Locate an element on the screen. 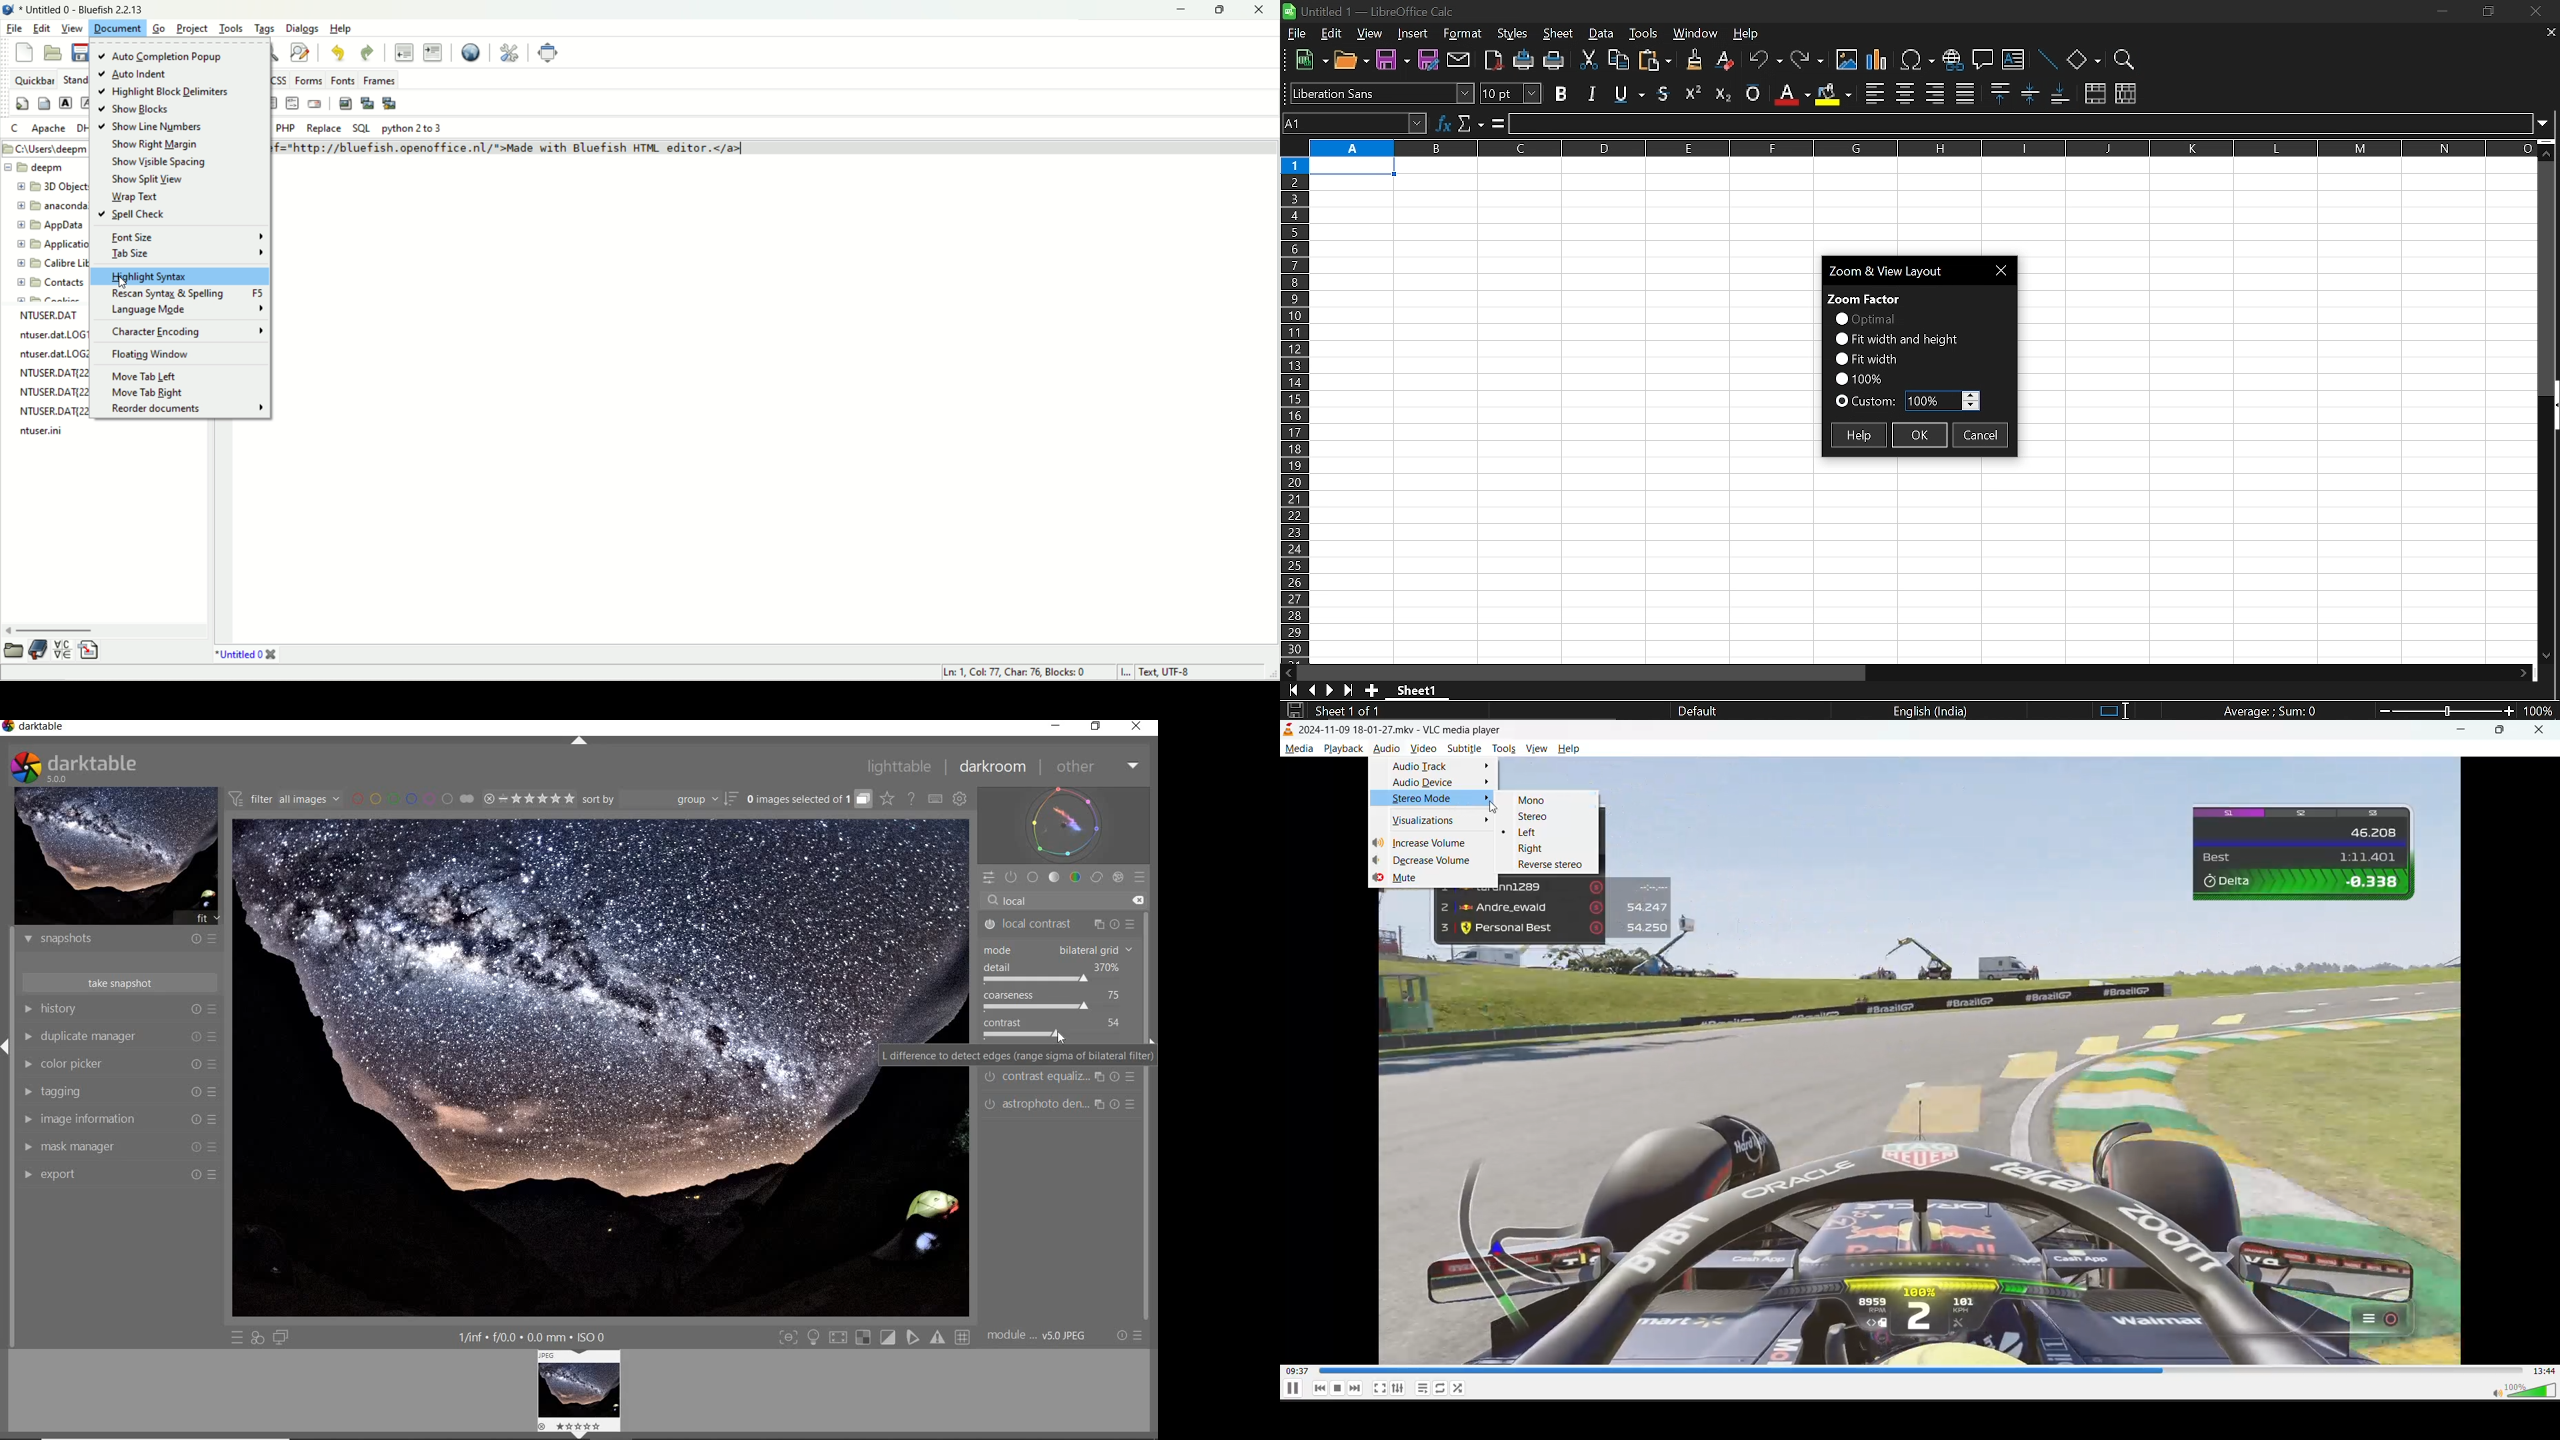 The image size is (2576, 1456). untitled is located at coordinates (245, 655).